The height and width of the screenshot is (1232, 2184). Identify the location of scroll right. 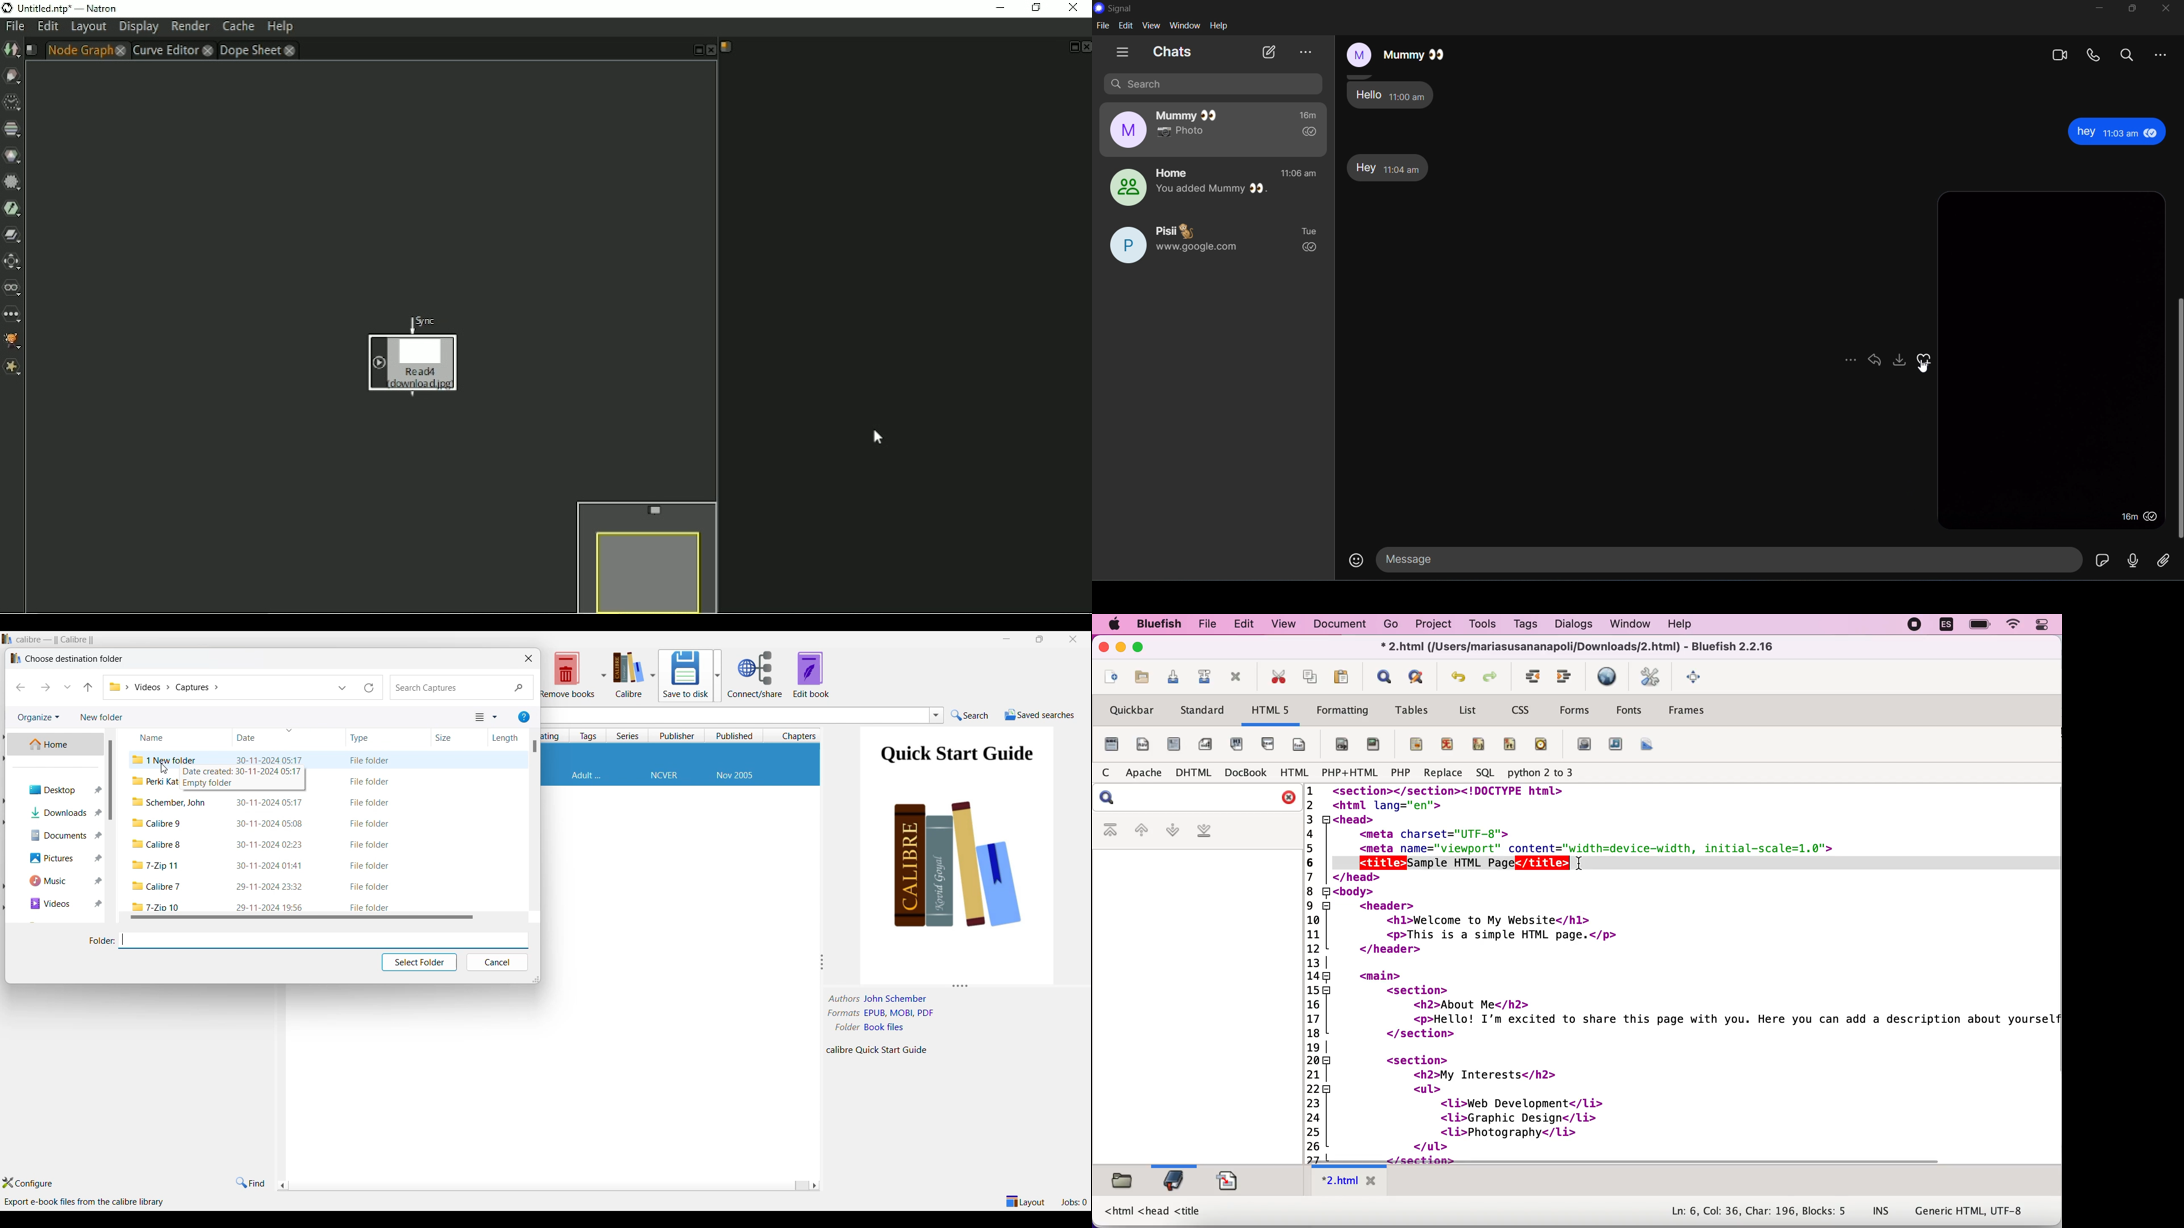
(282, 1186).